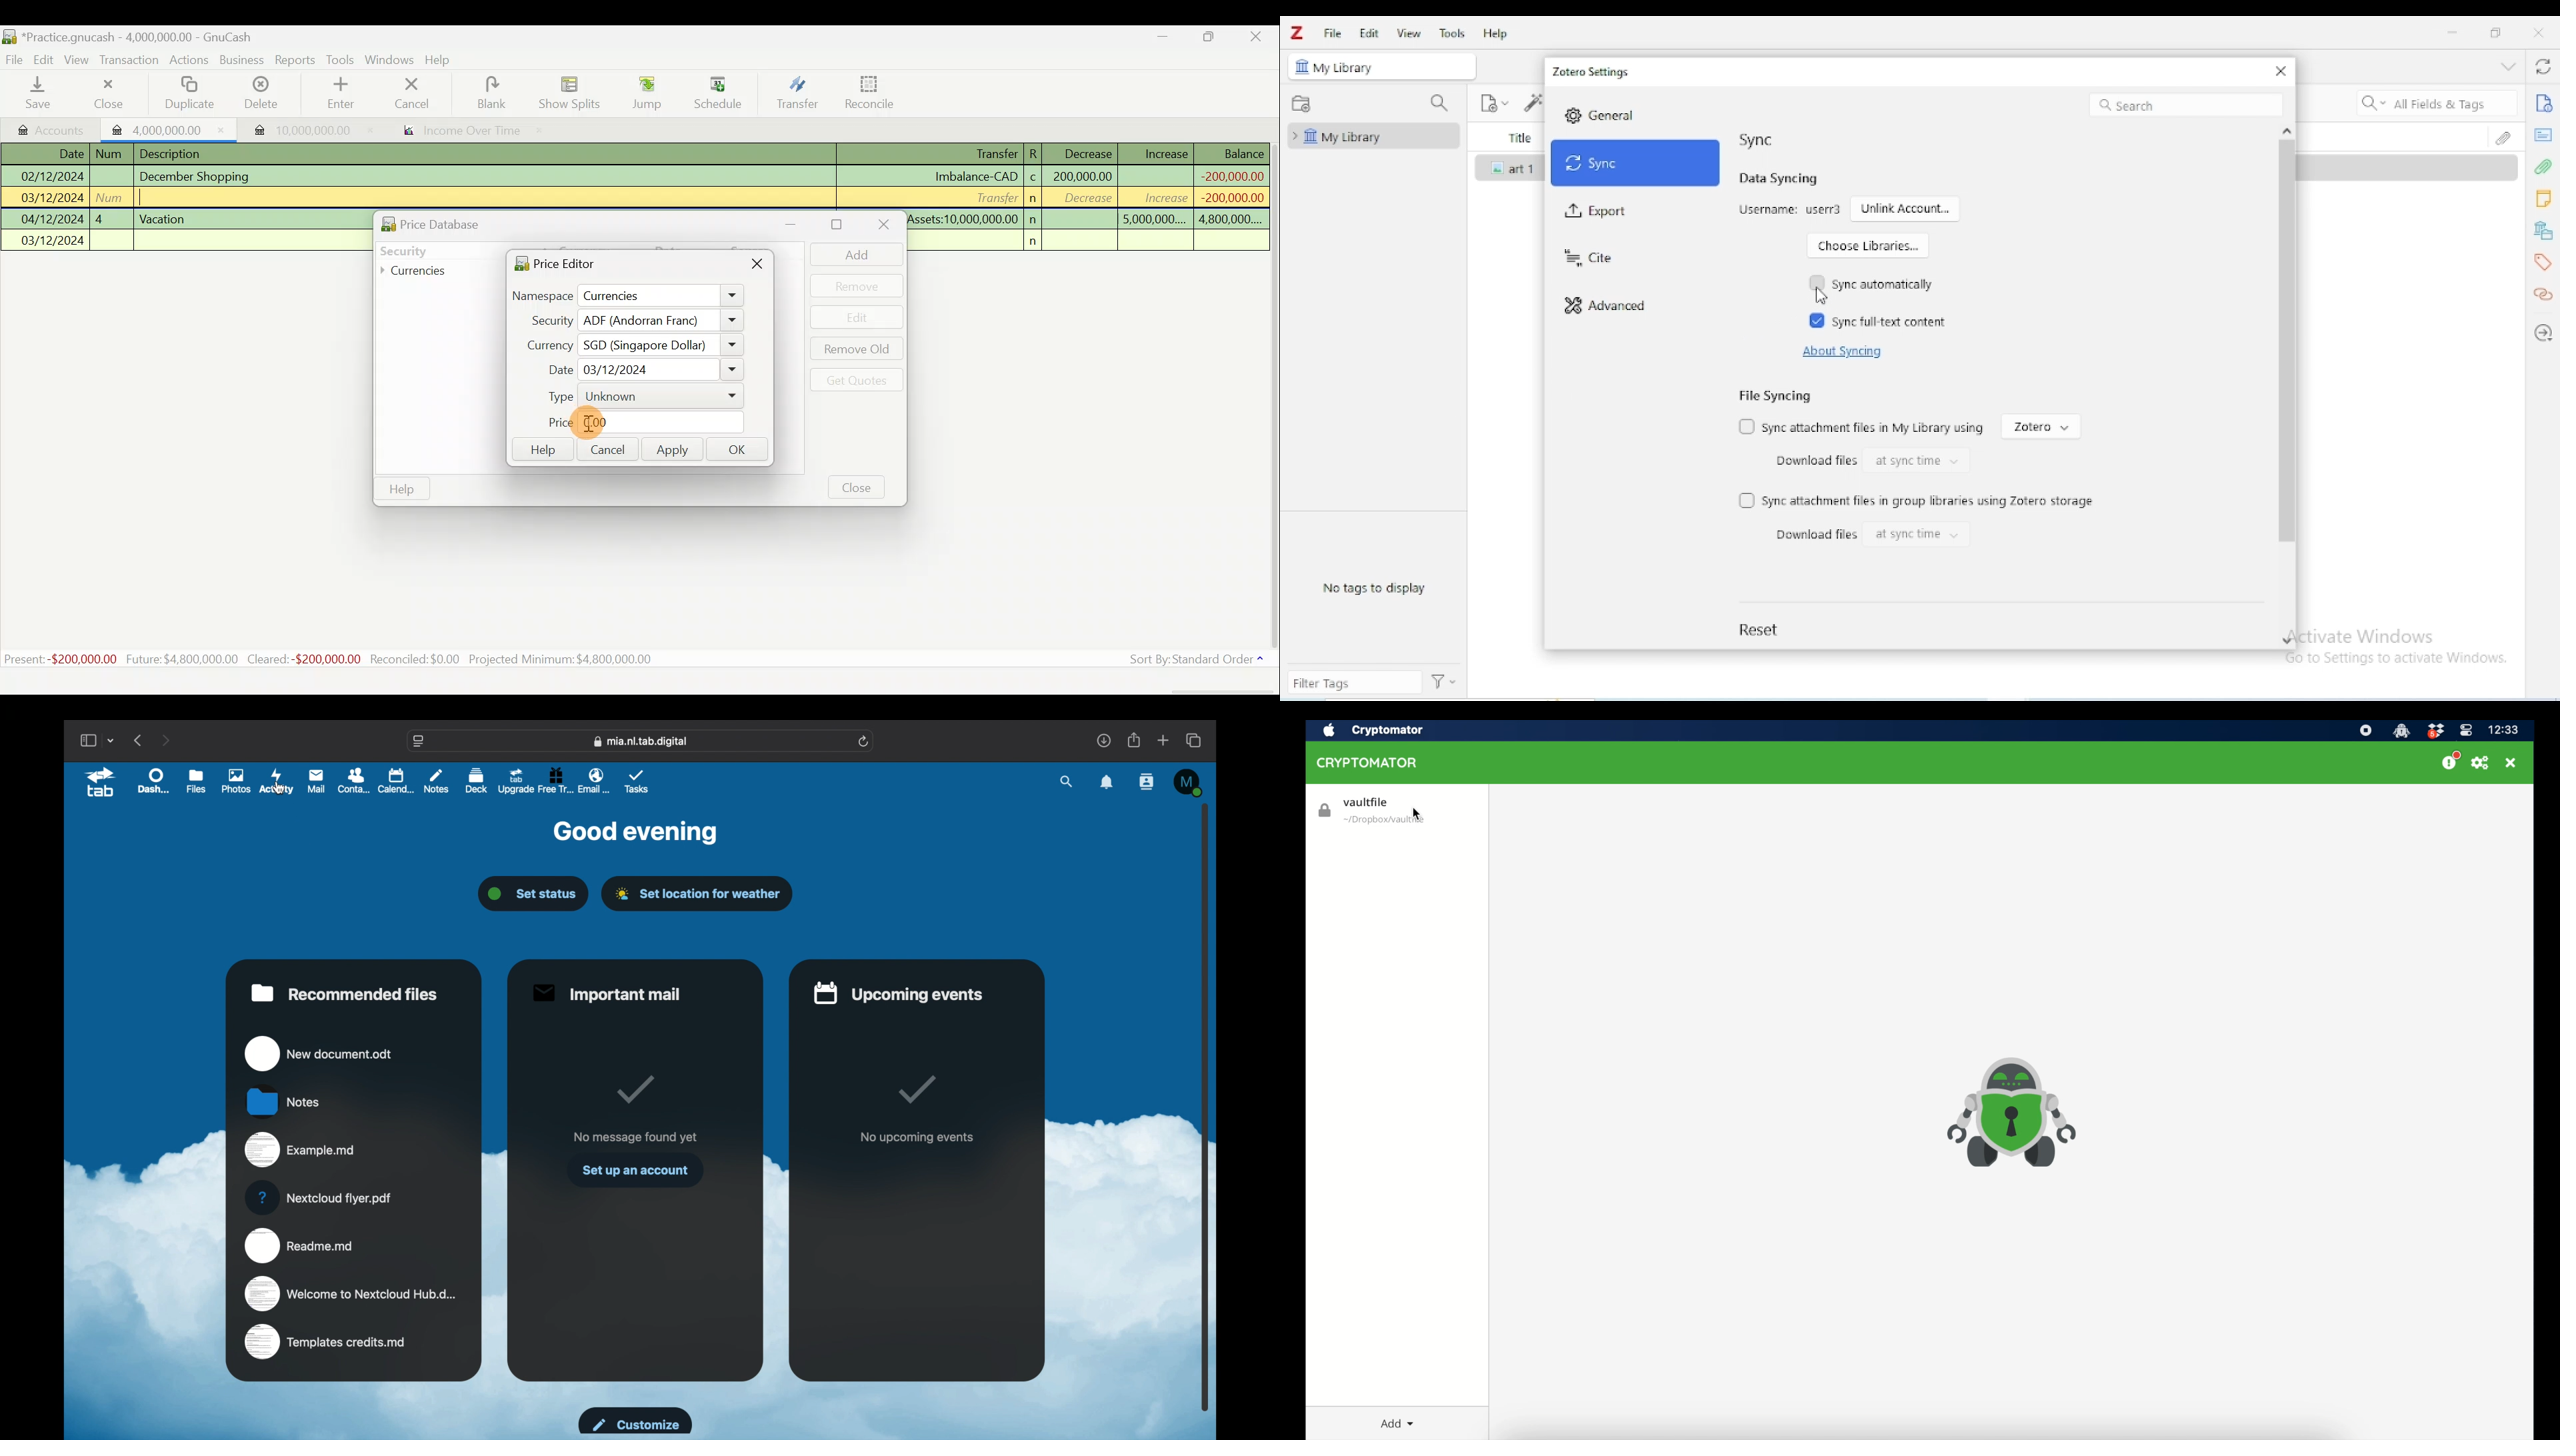  Describe the element at coordinates (799, 224) in the screenshot. I see `Minimise` at that location.